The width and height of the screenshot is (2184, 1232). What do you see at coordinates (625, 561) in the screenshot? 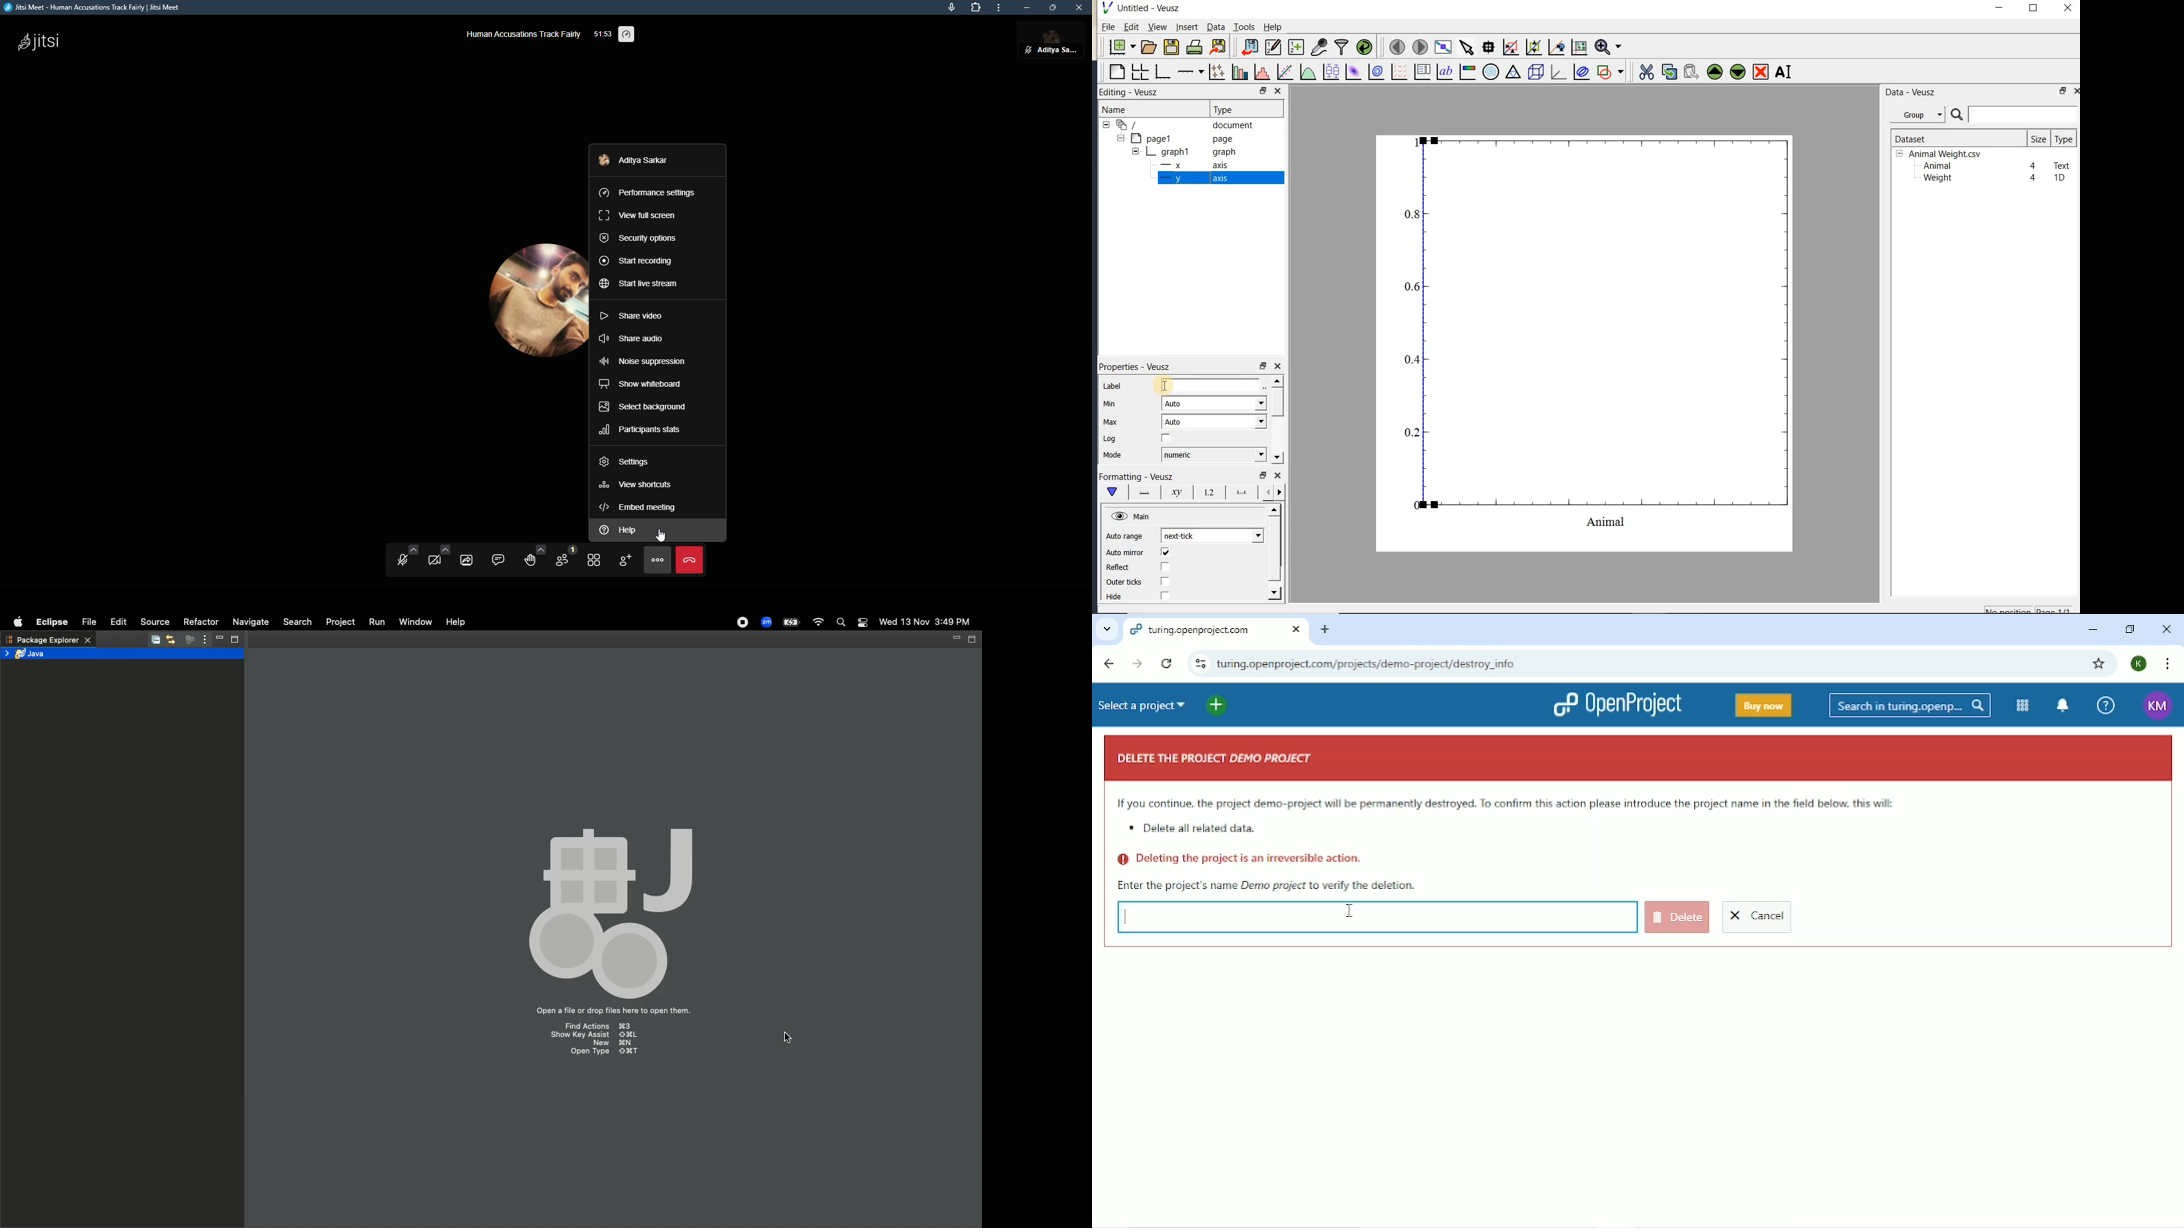
I see `invite people` at bounding box center [625, 561].